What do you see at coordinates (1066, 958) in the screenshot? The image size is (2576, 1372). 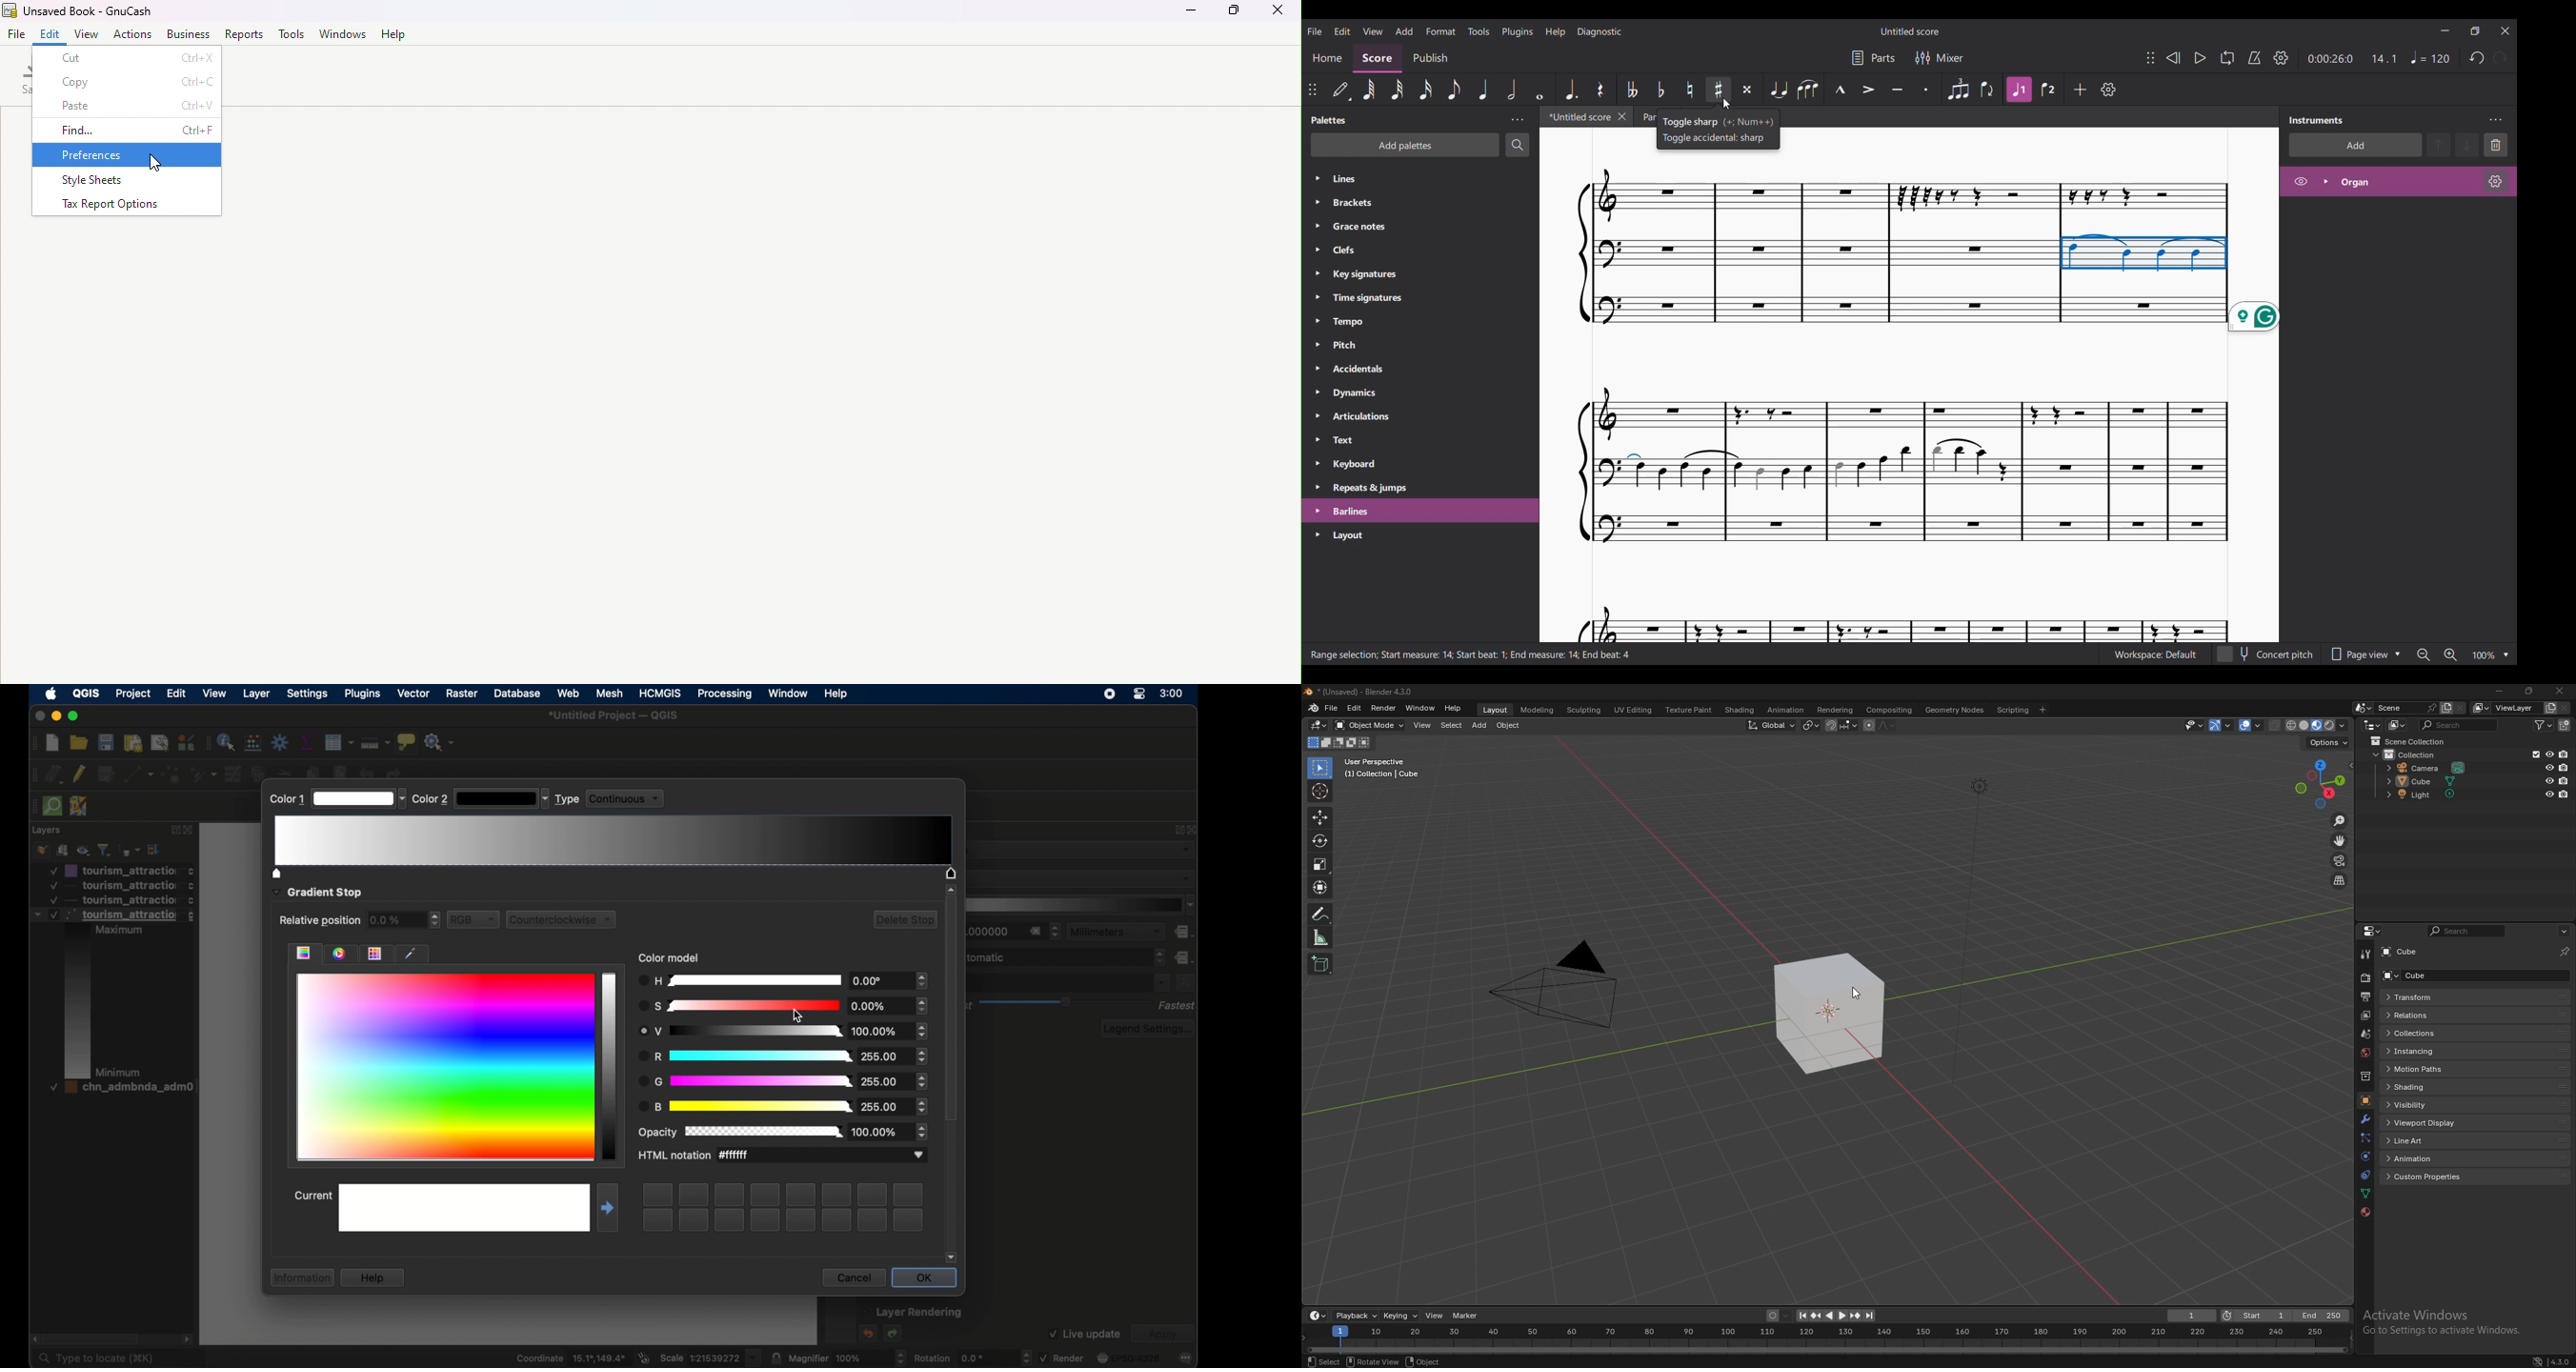 I see `maximum value dropdown` at bounding box center [1066, 958].